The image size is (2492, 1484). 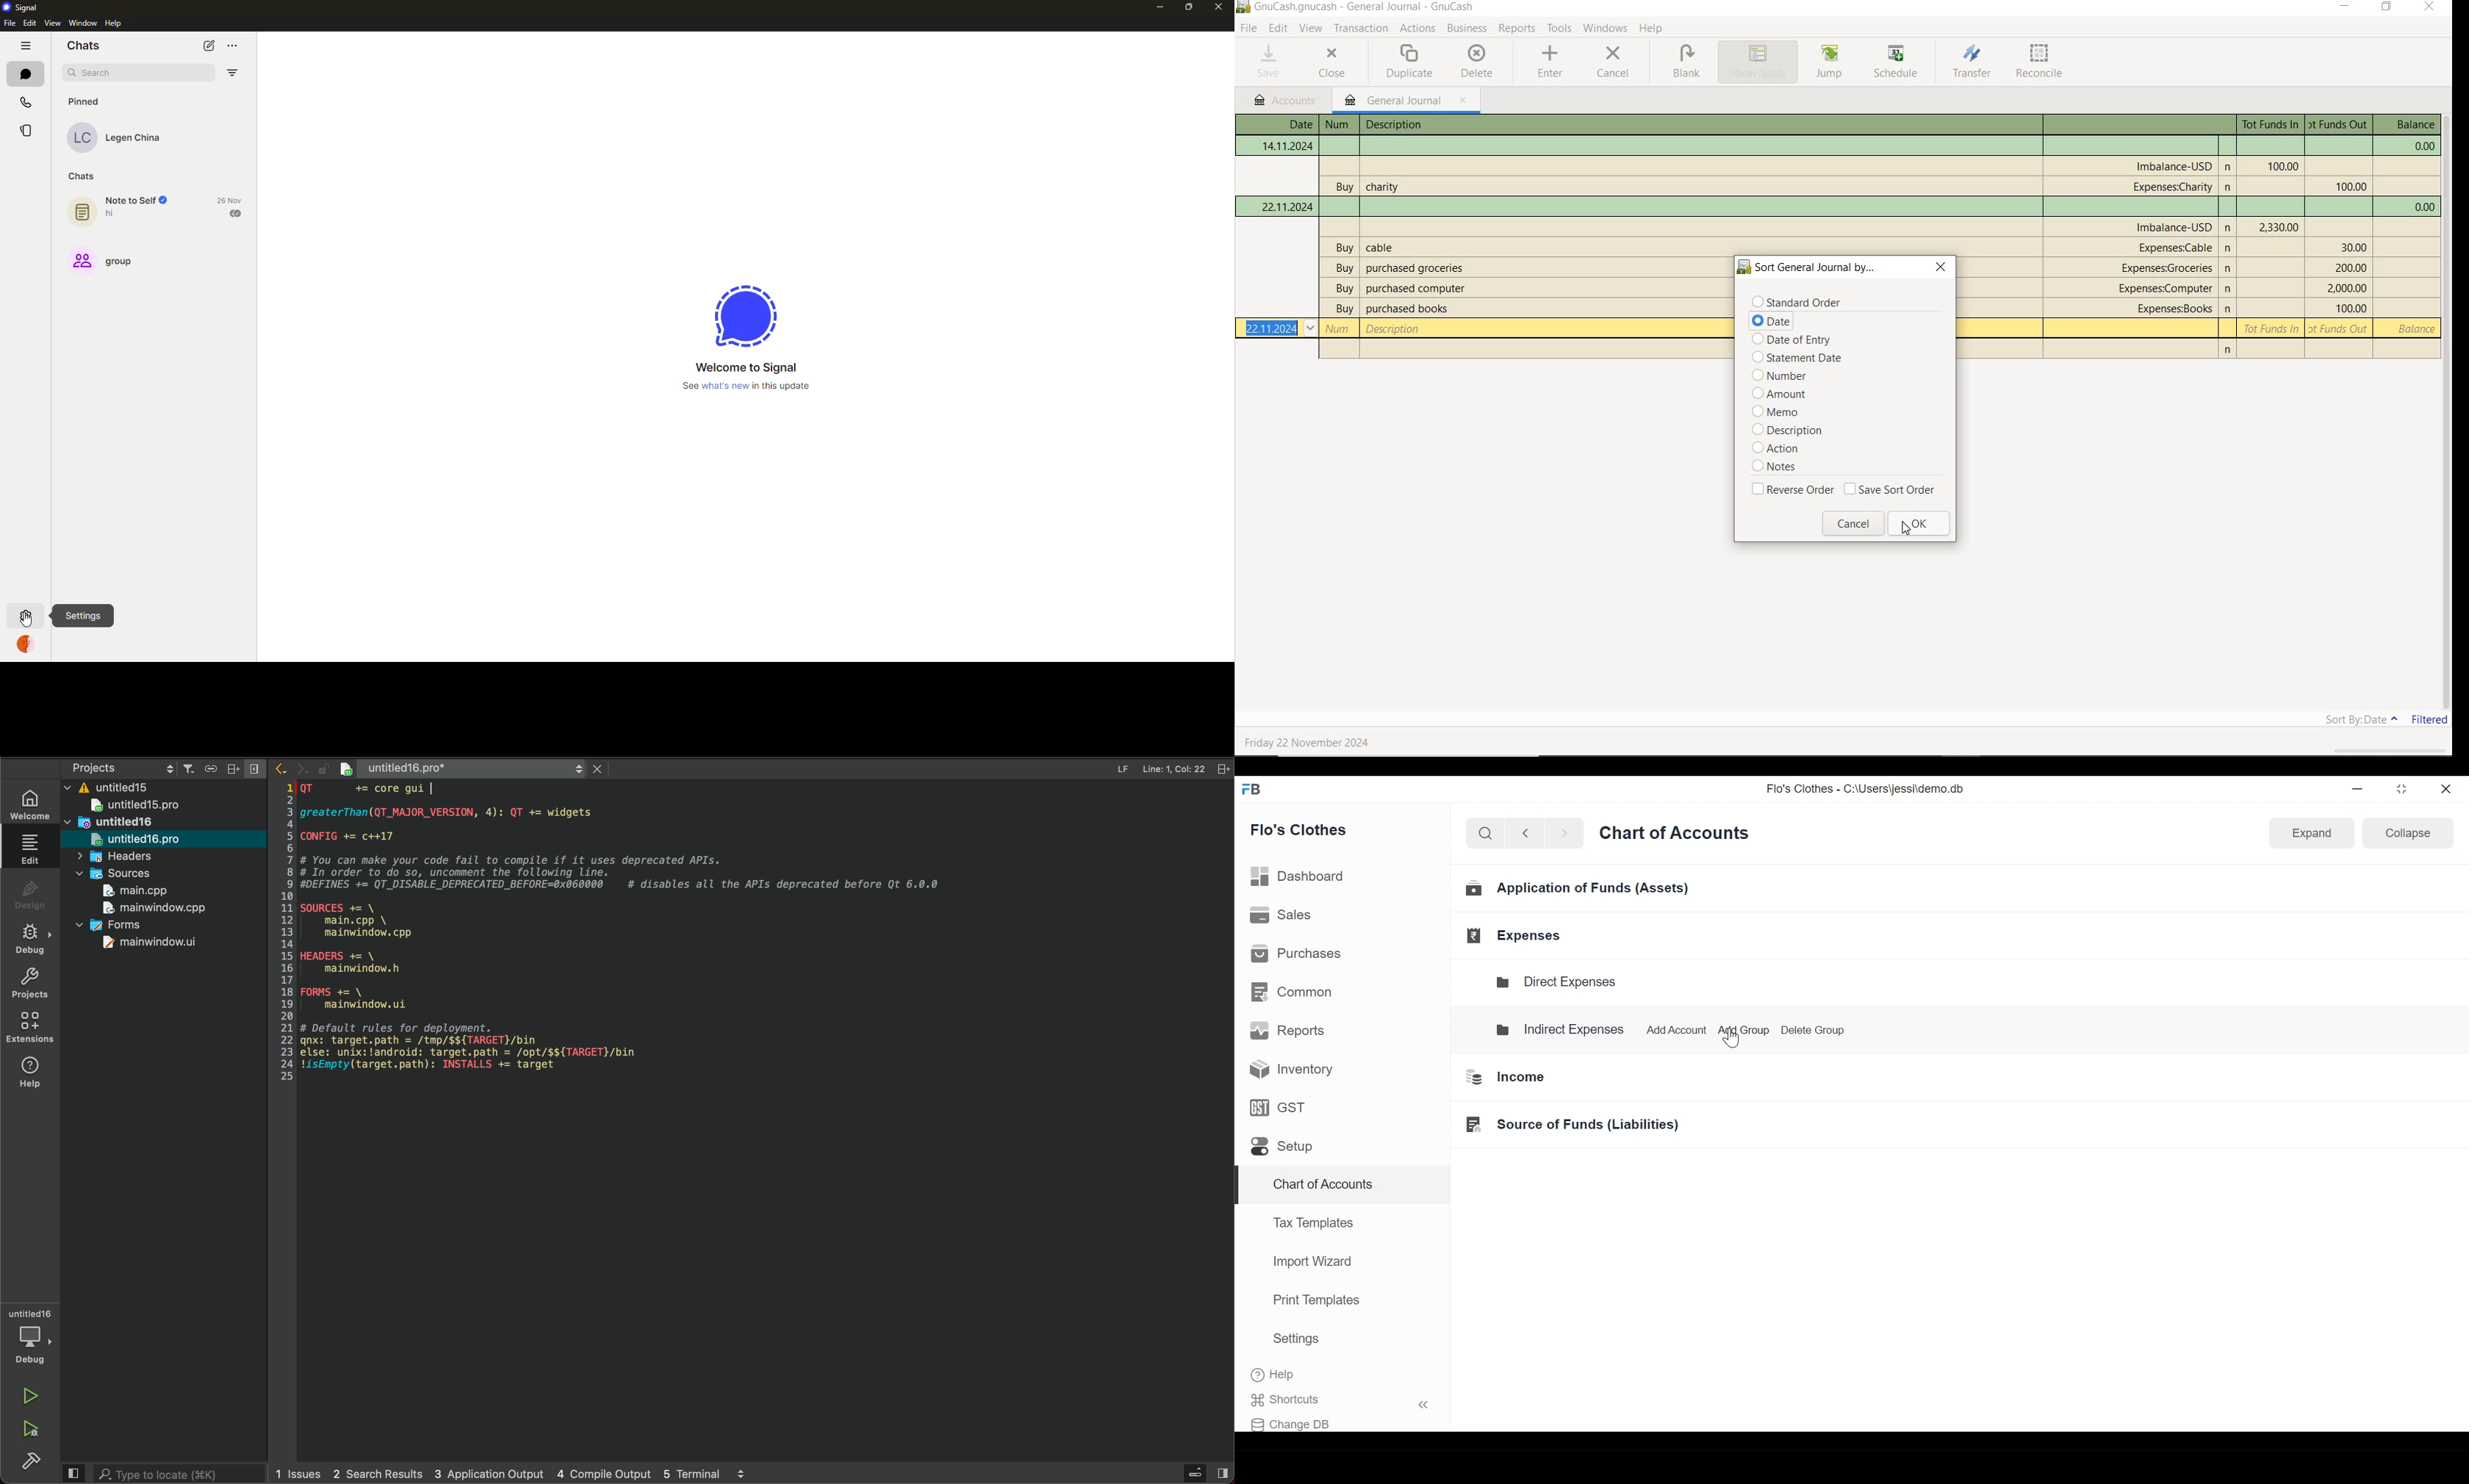 I want to click on Delete Group, so click(x=1813, y=1029).